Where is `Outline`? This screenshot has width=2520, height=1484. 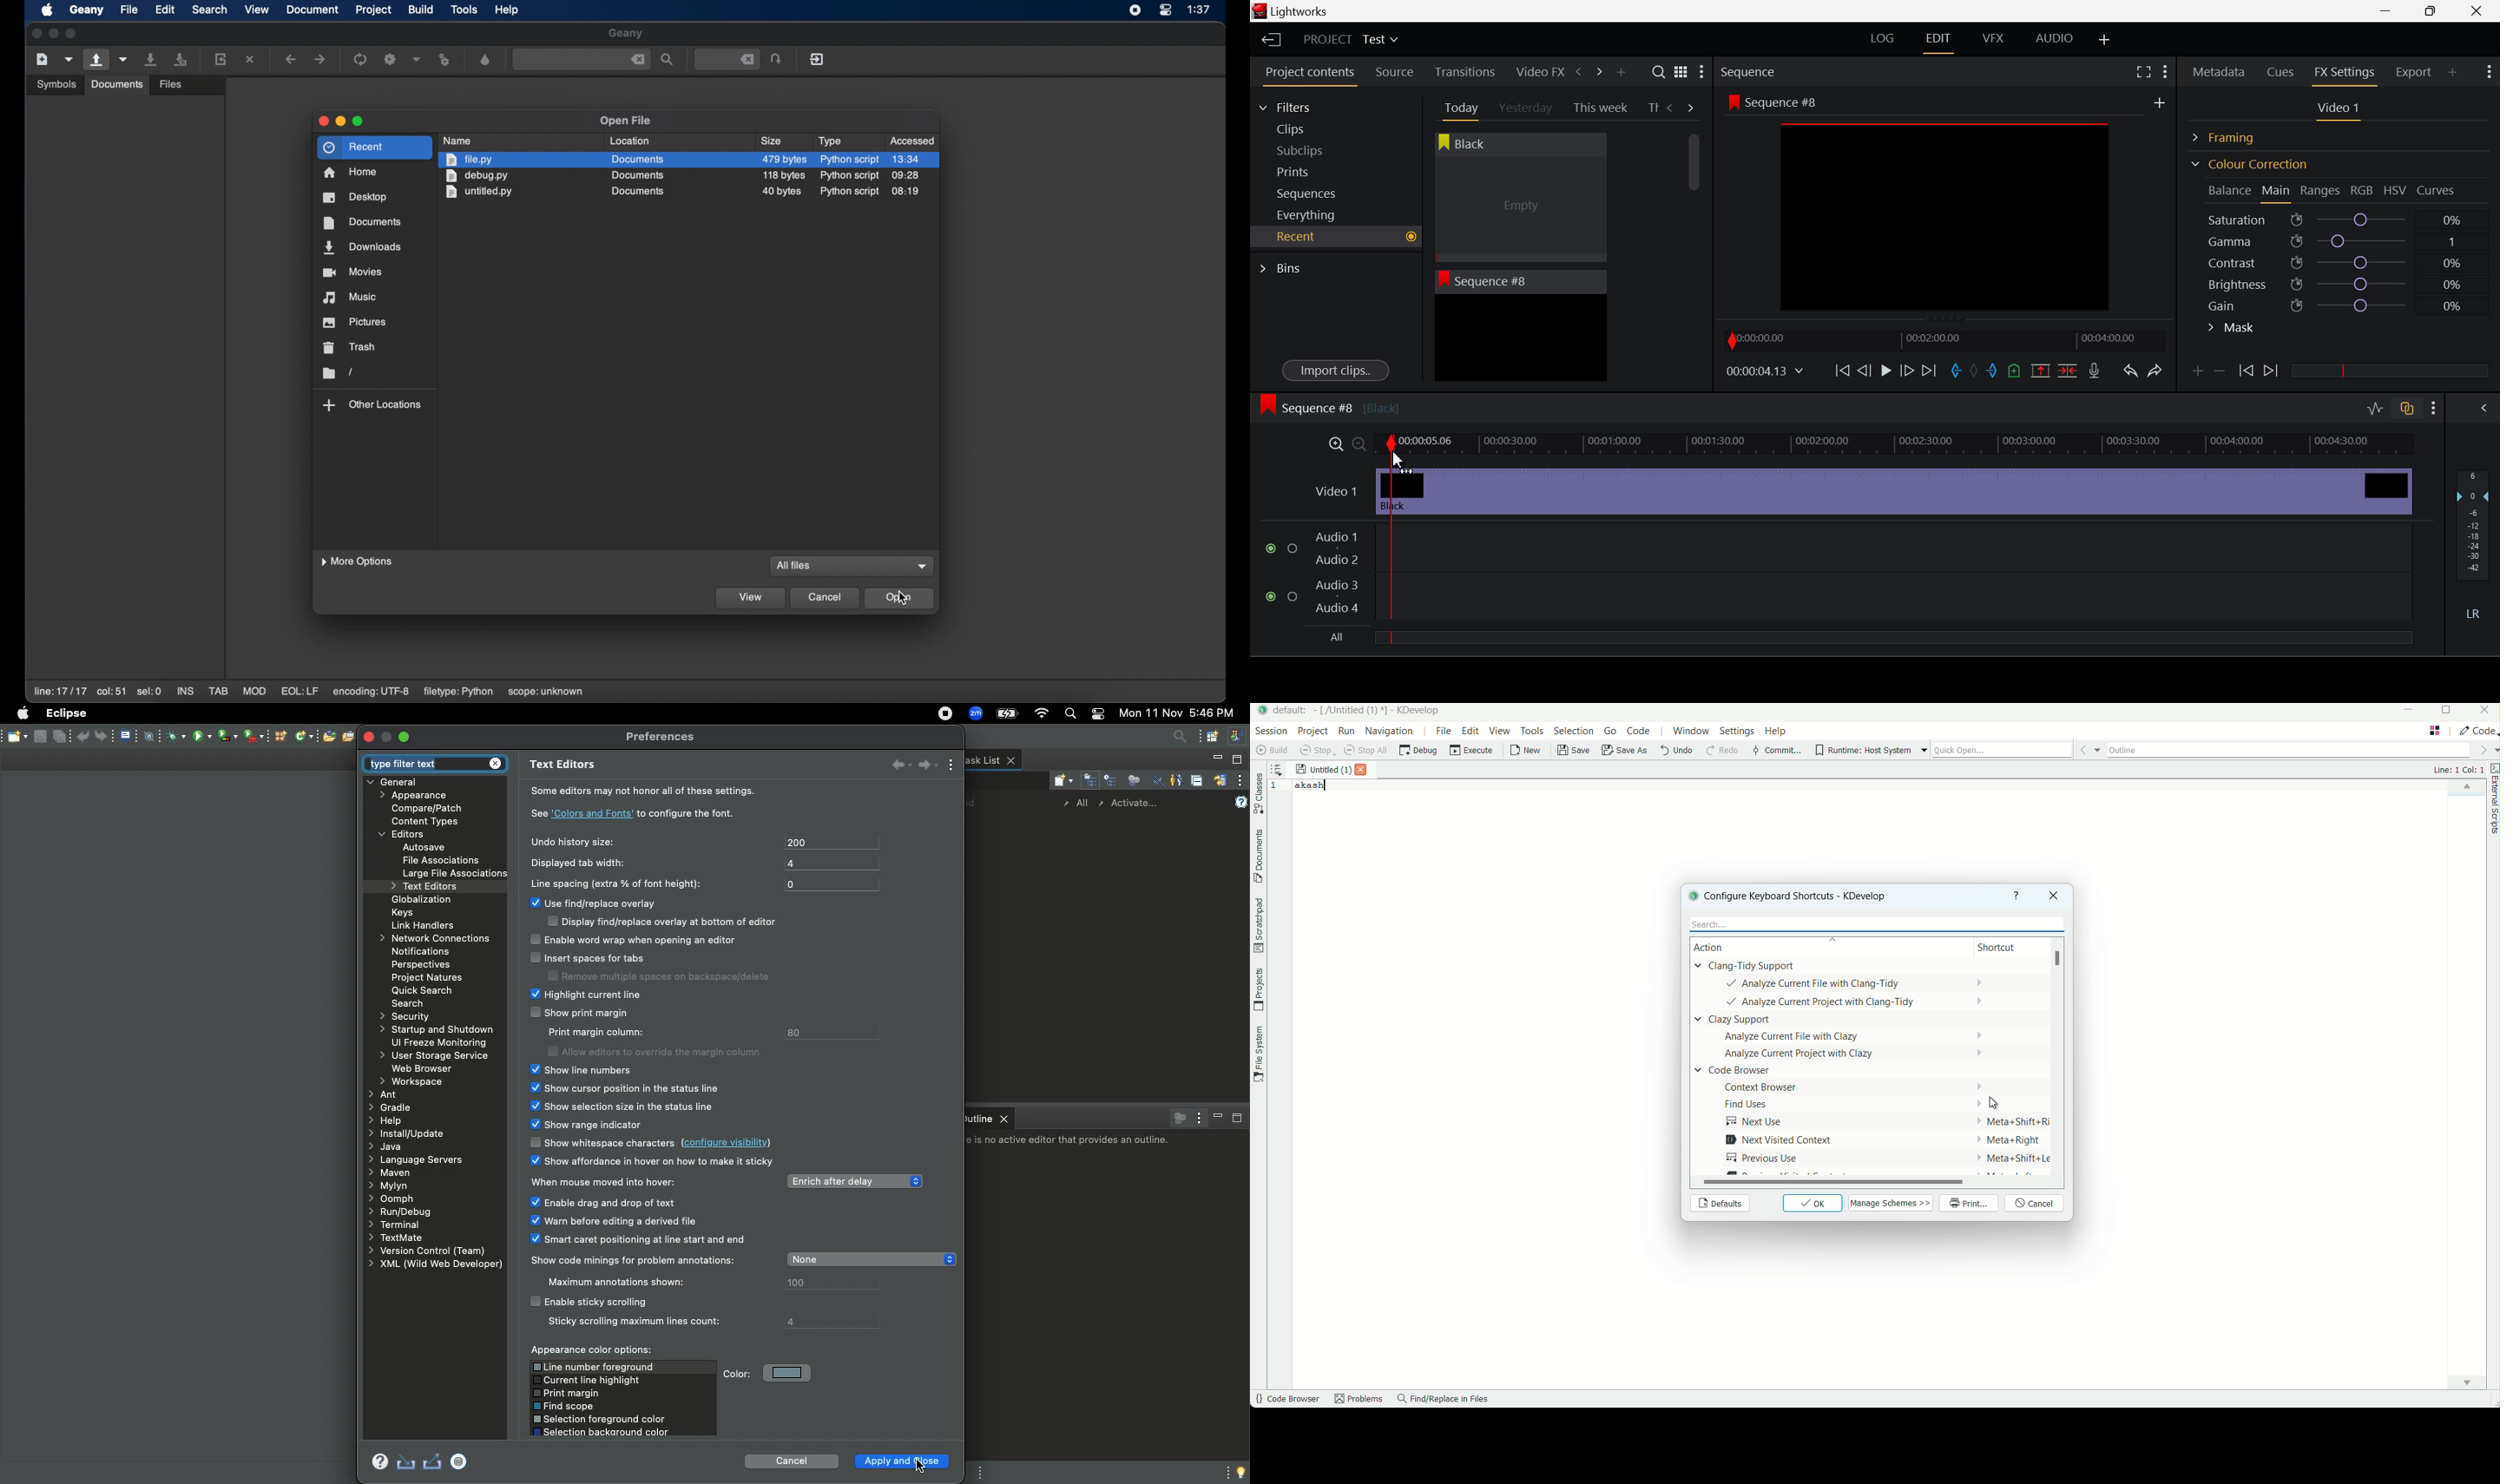
Outline is located at coordinates (990, 1118).